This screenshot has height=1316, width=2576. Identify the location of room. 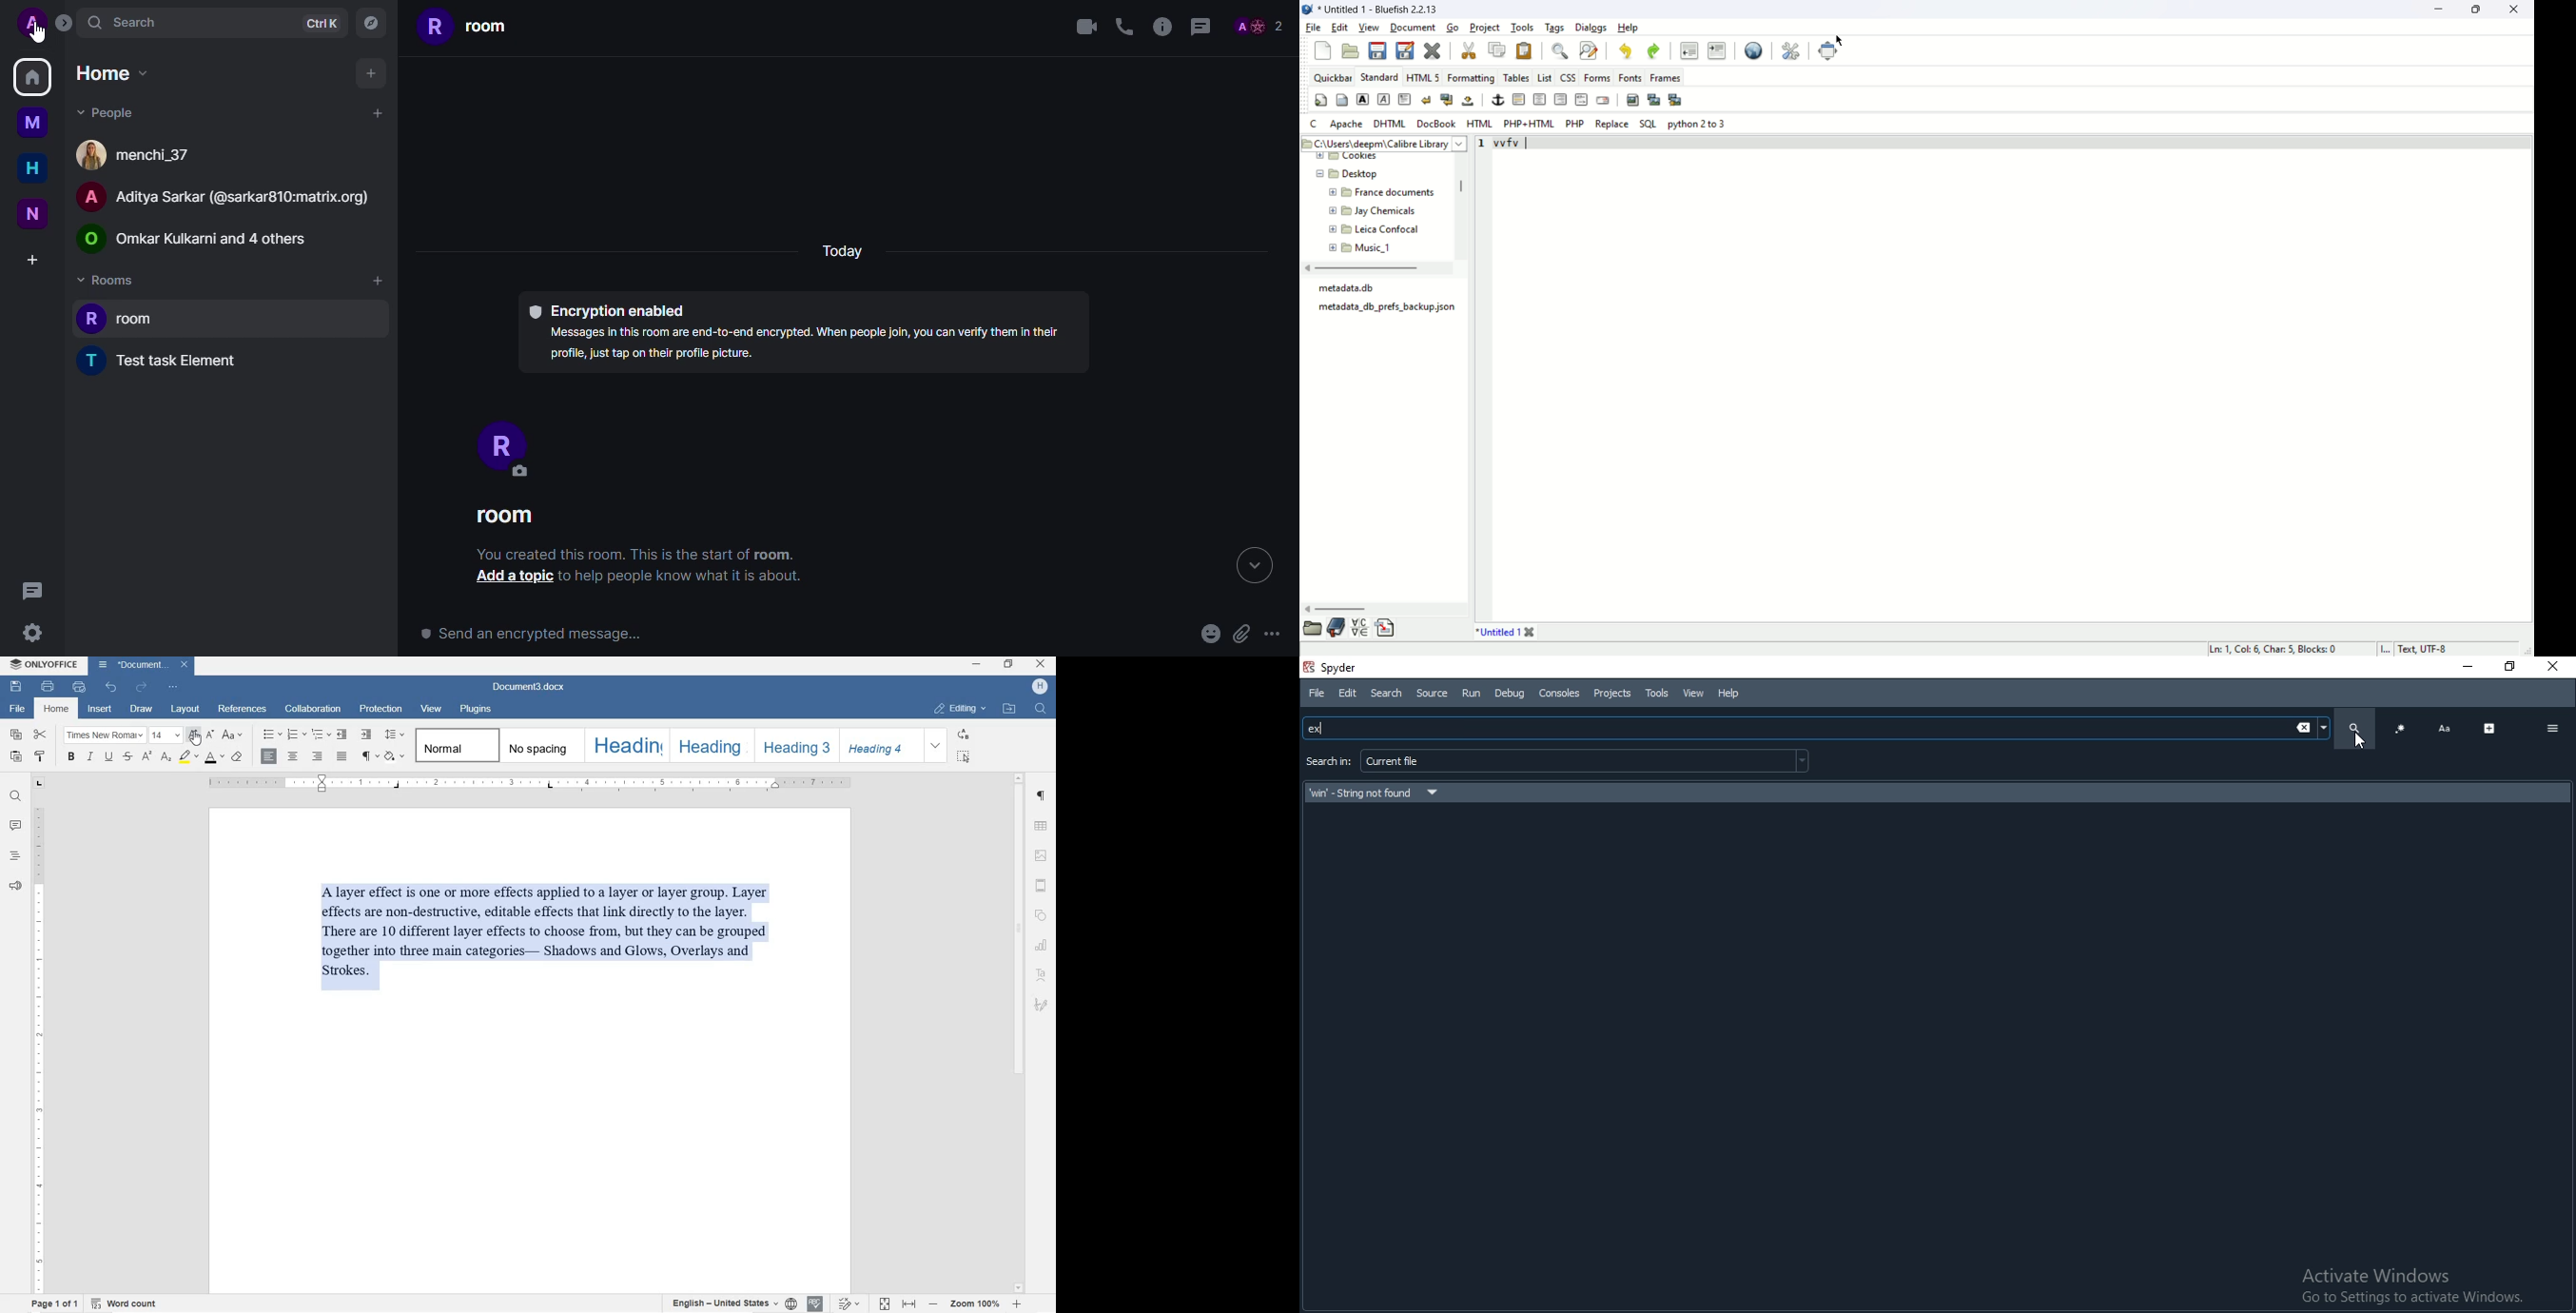
(504, 517).